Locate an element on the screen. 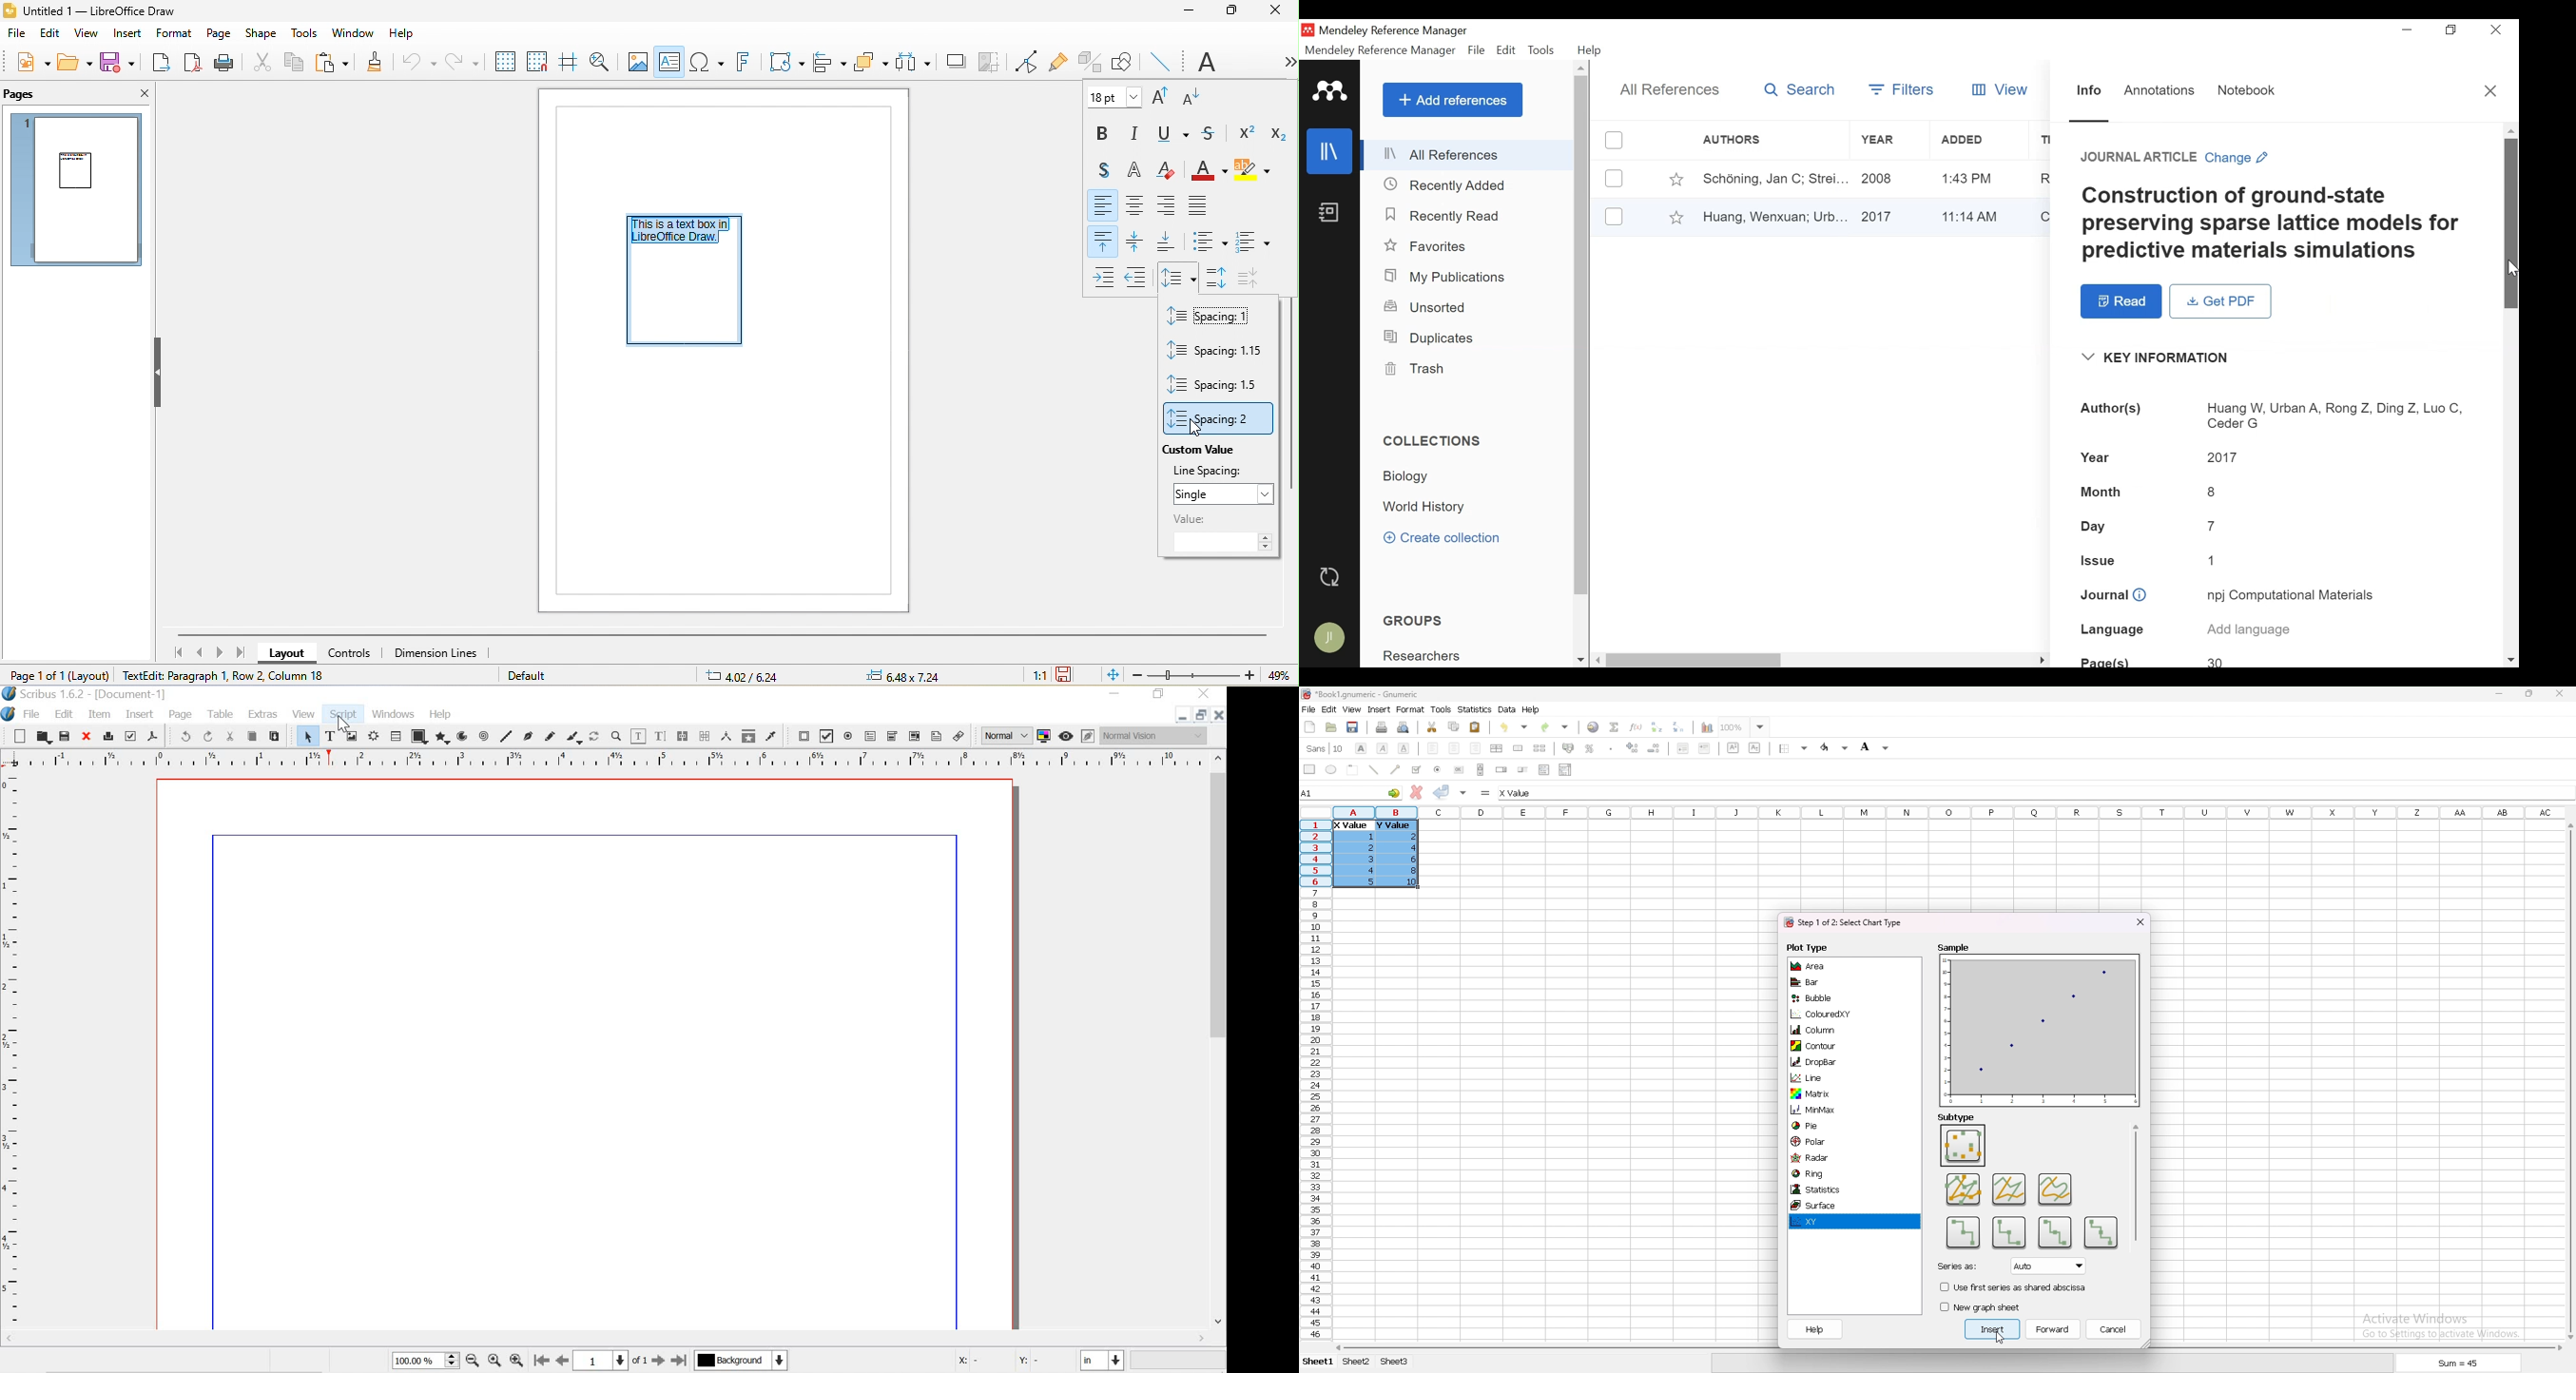  first page is located at coordinates (172, 651).